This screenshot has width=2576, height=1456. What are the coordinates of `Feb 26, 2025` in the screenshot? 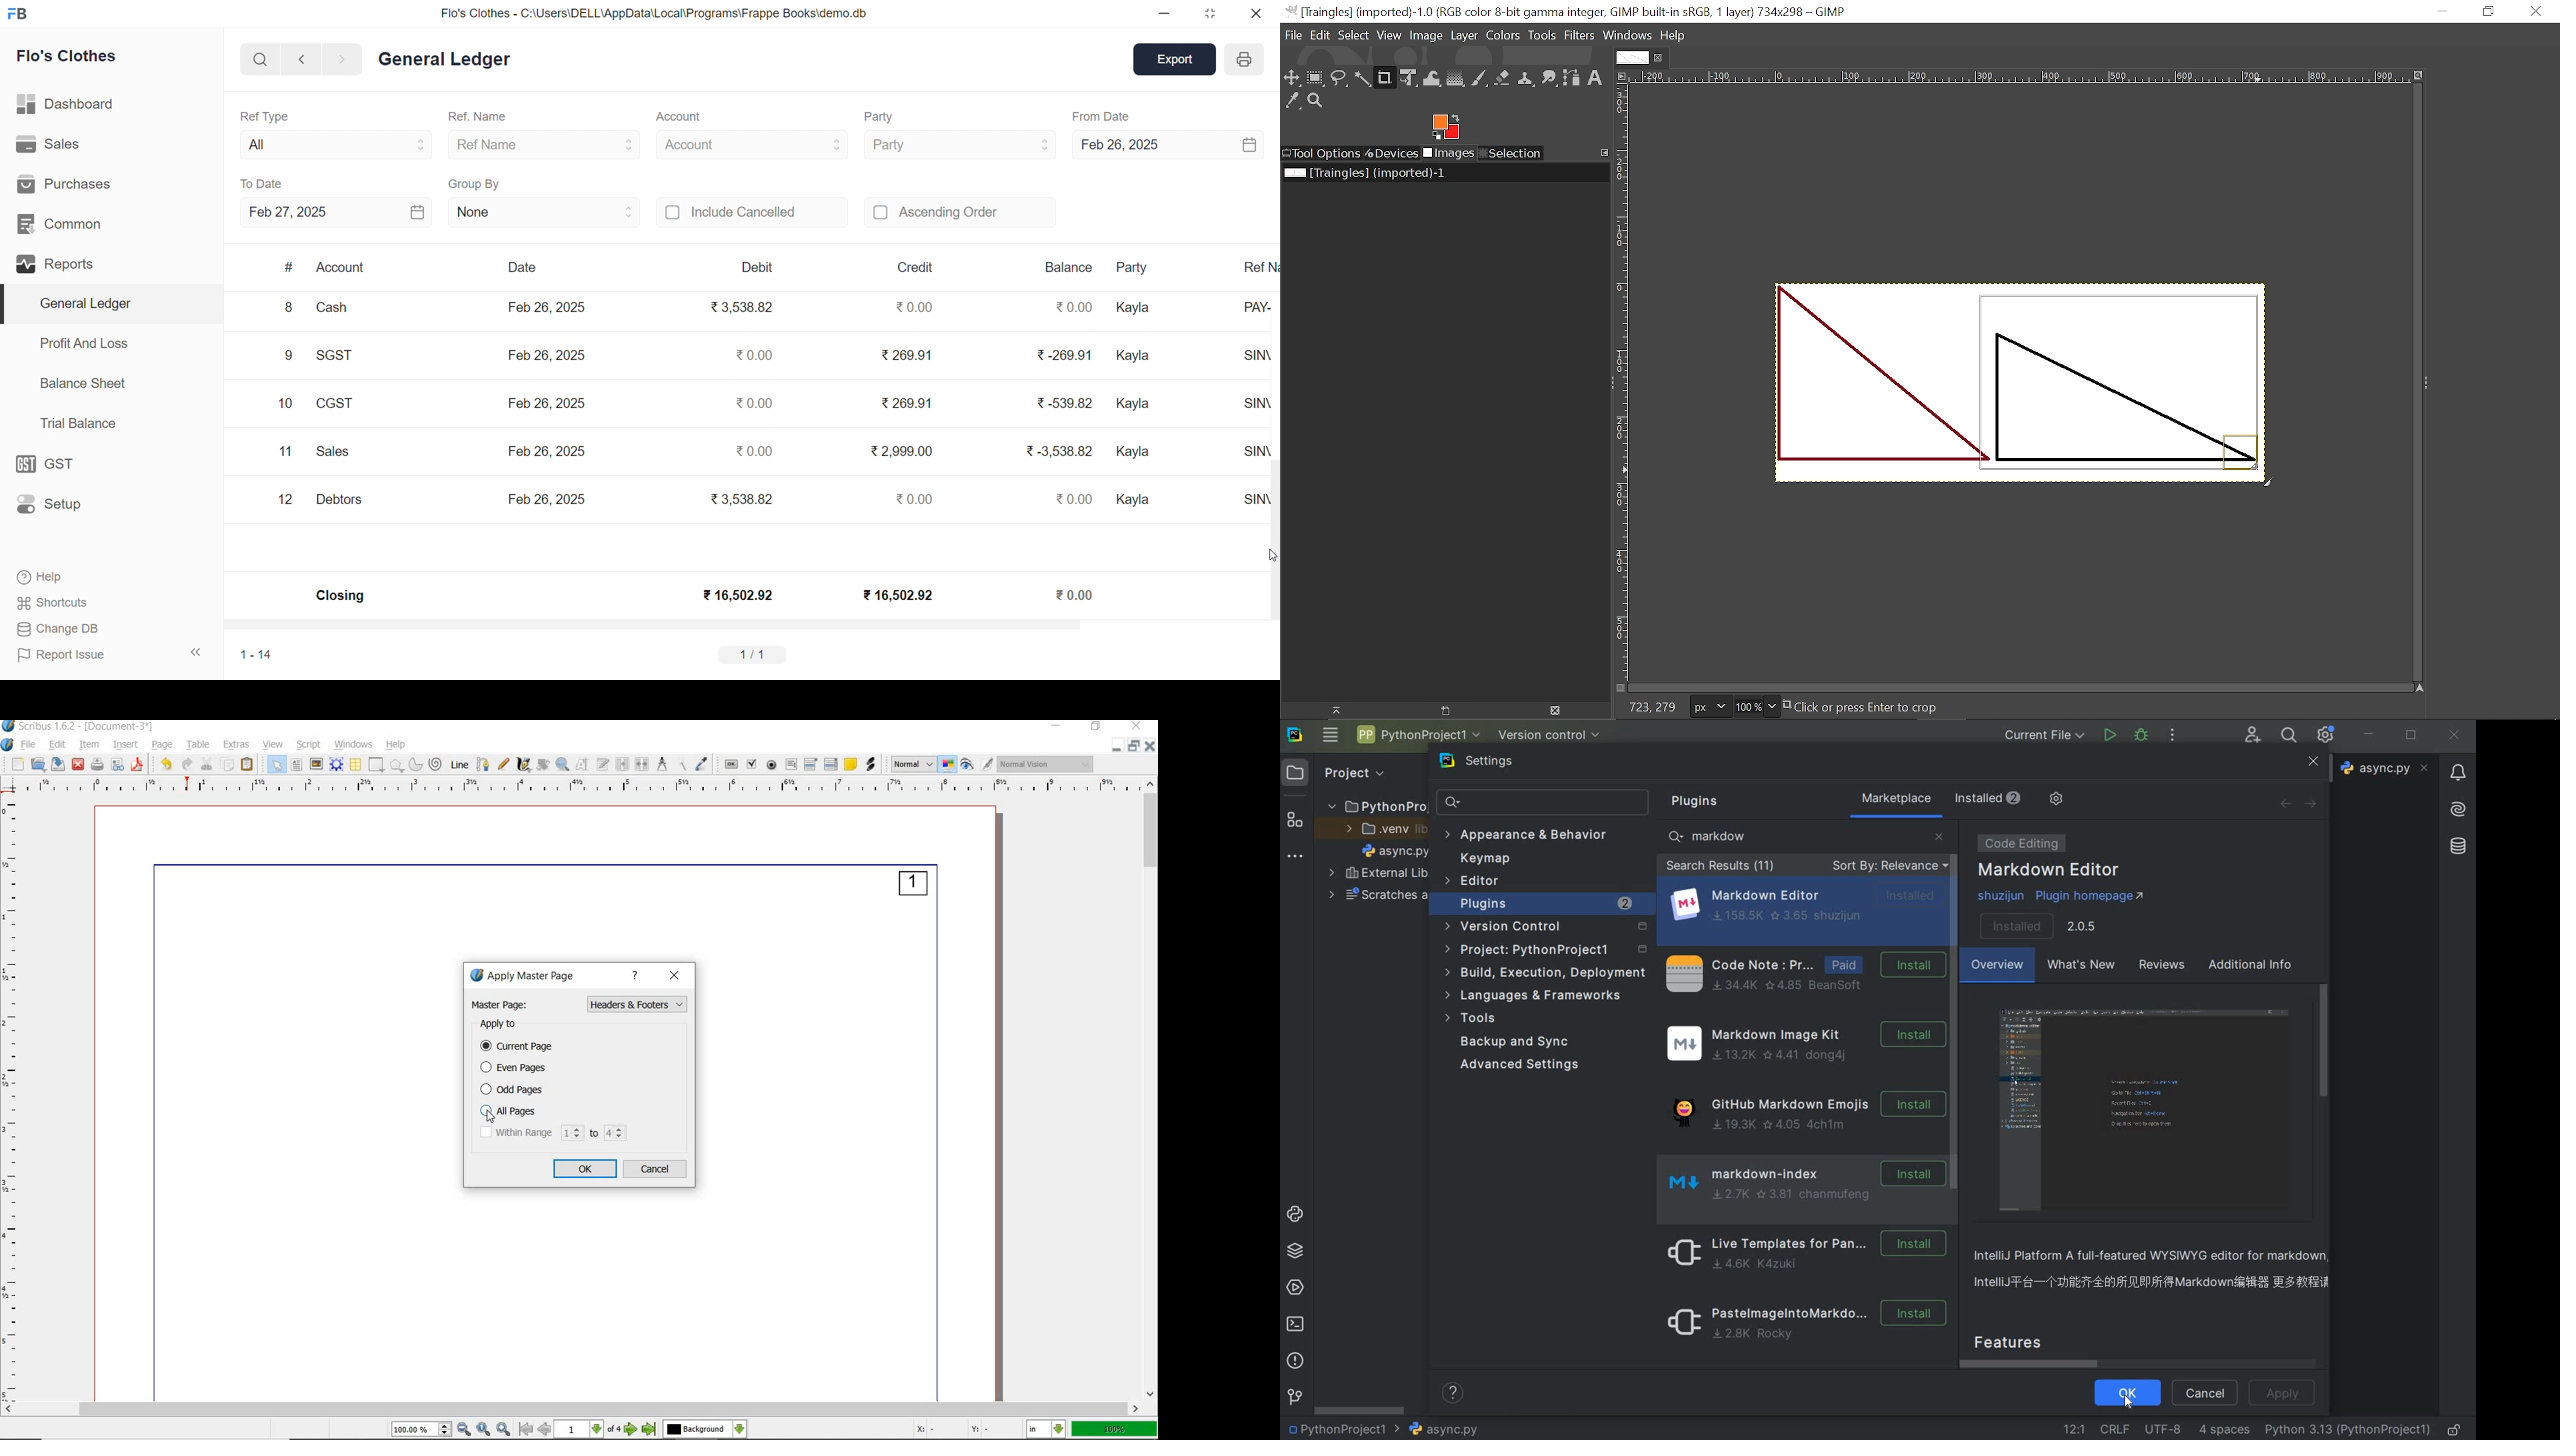 It's located at (545, 449).